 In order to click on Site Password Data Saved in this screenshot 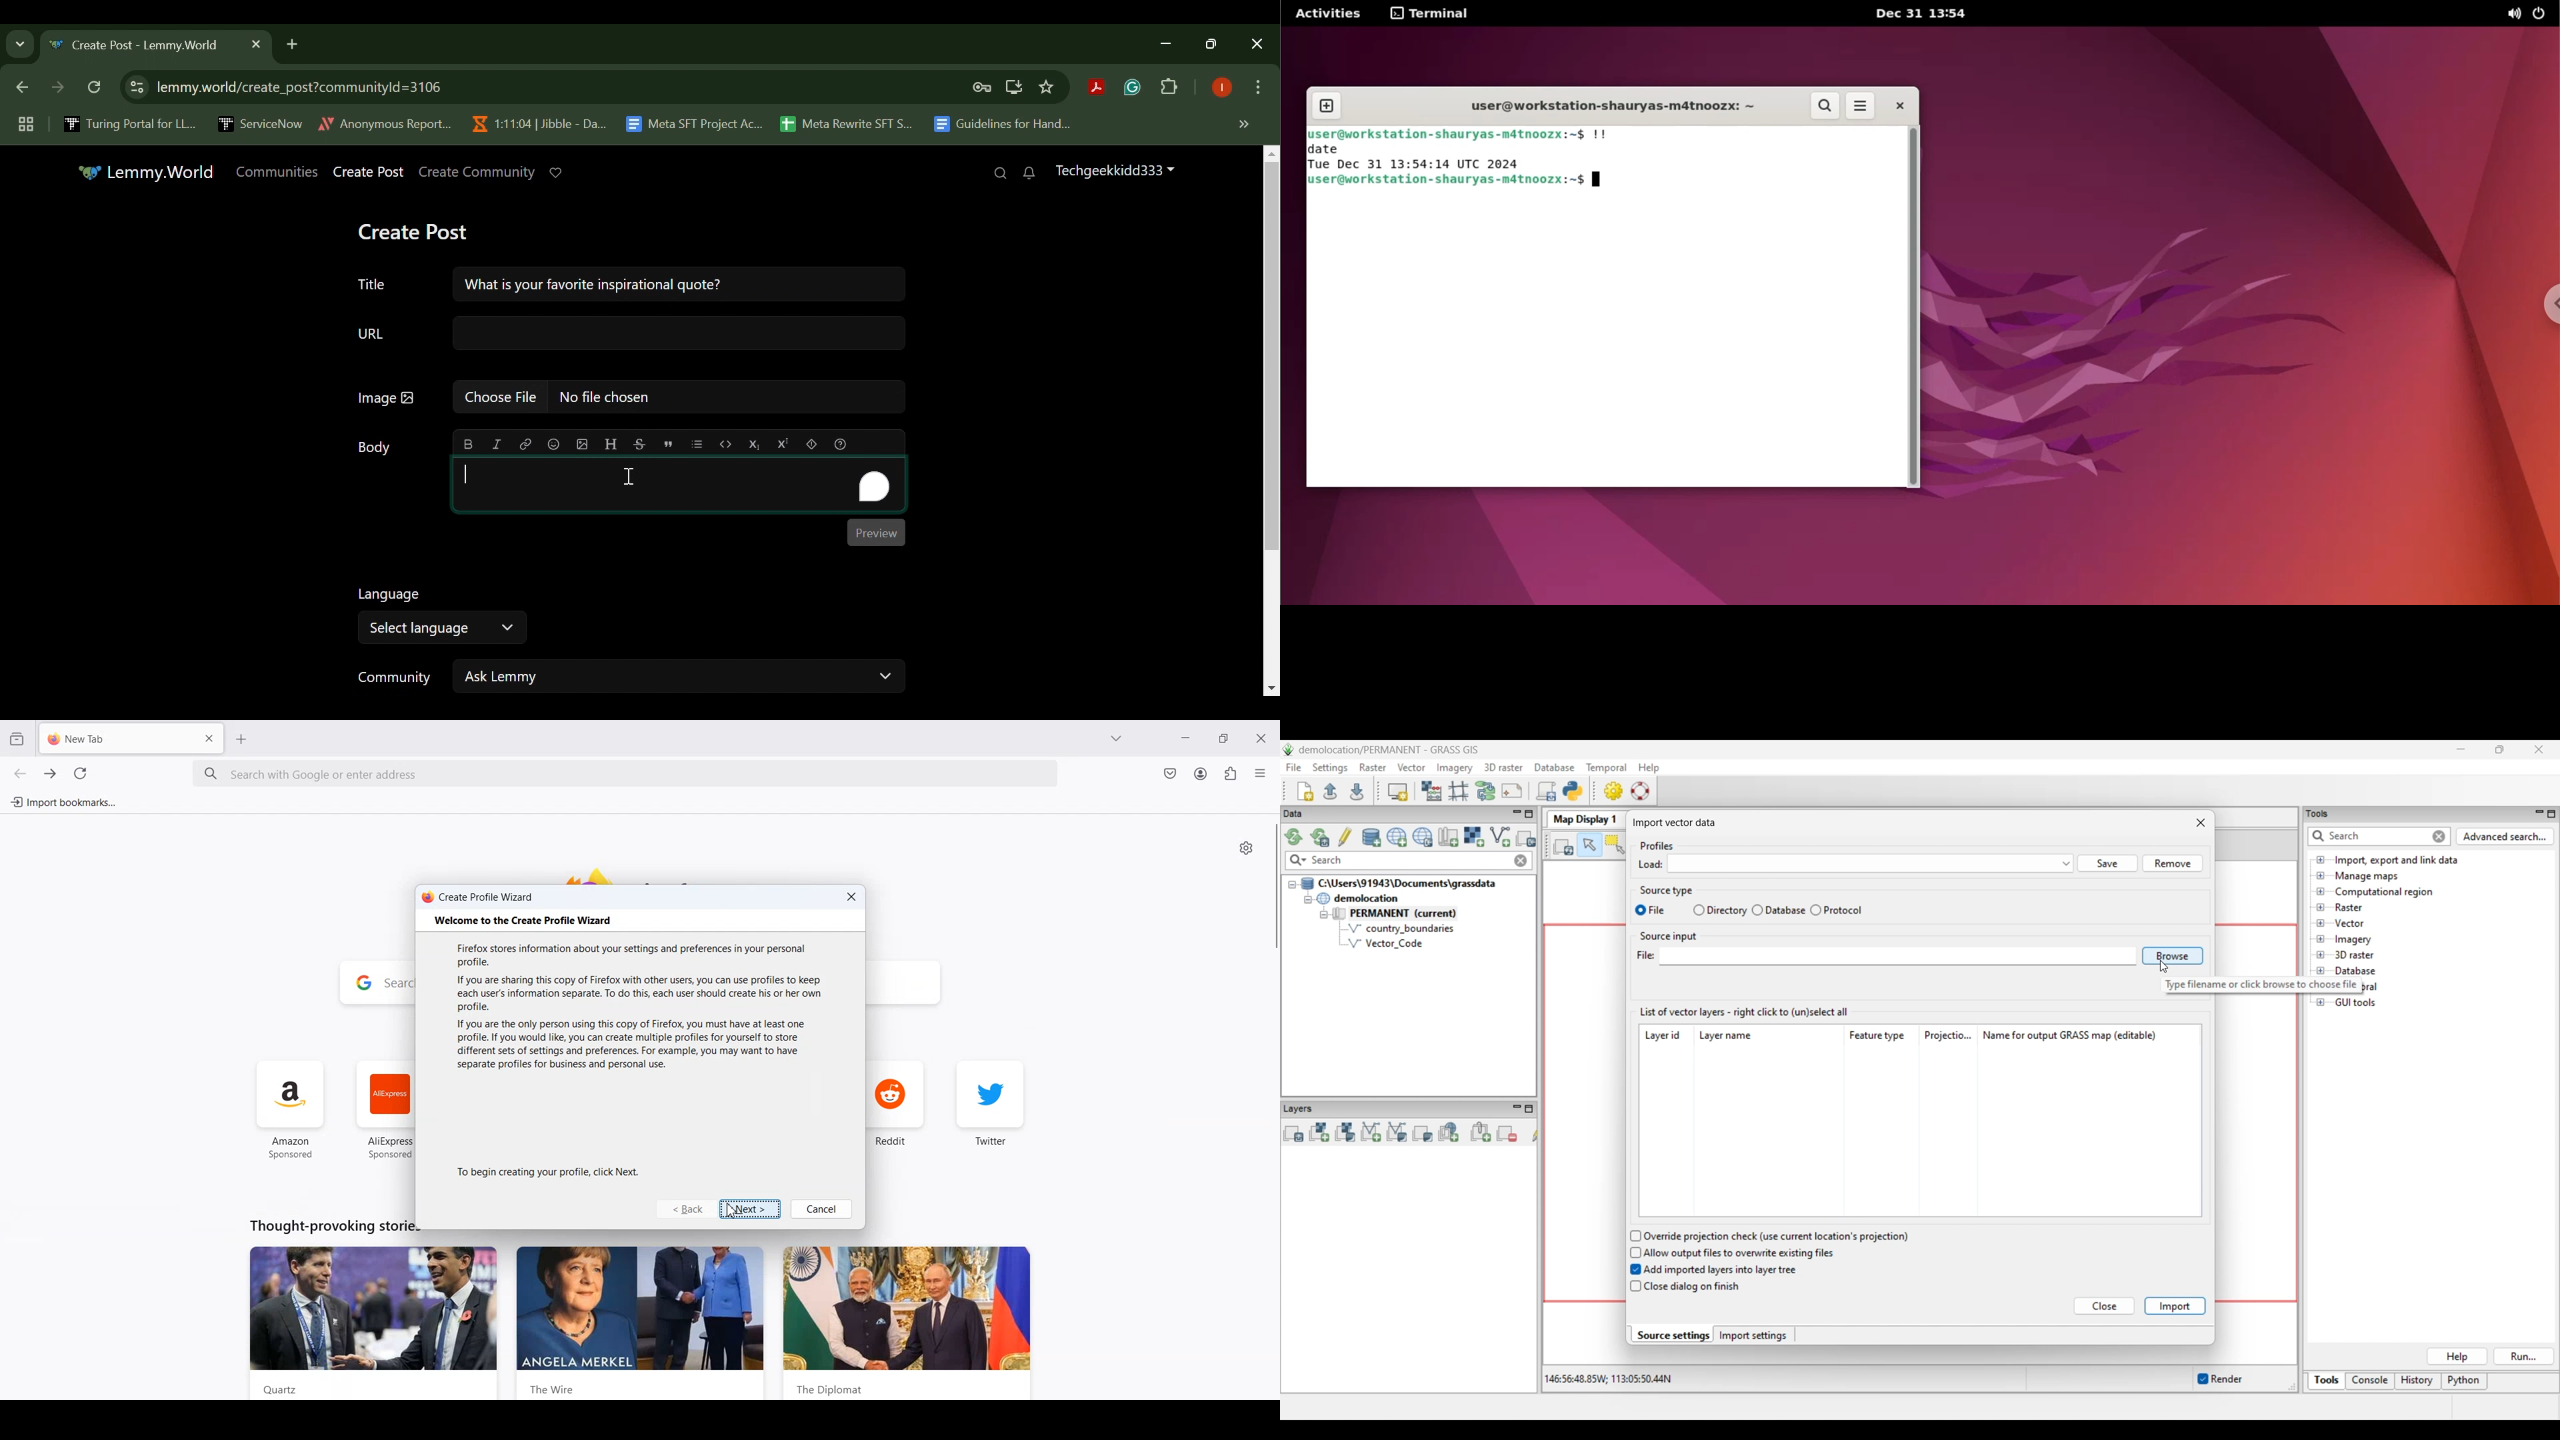, I will do `click(982, 88)`.